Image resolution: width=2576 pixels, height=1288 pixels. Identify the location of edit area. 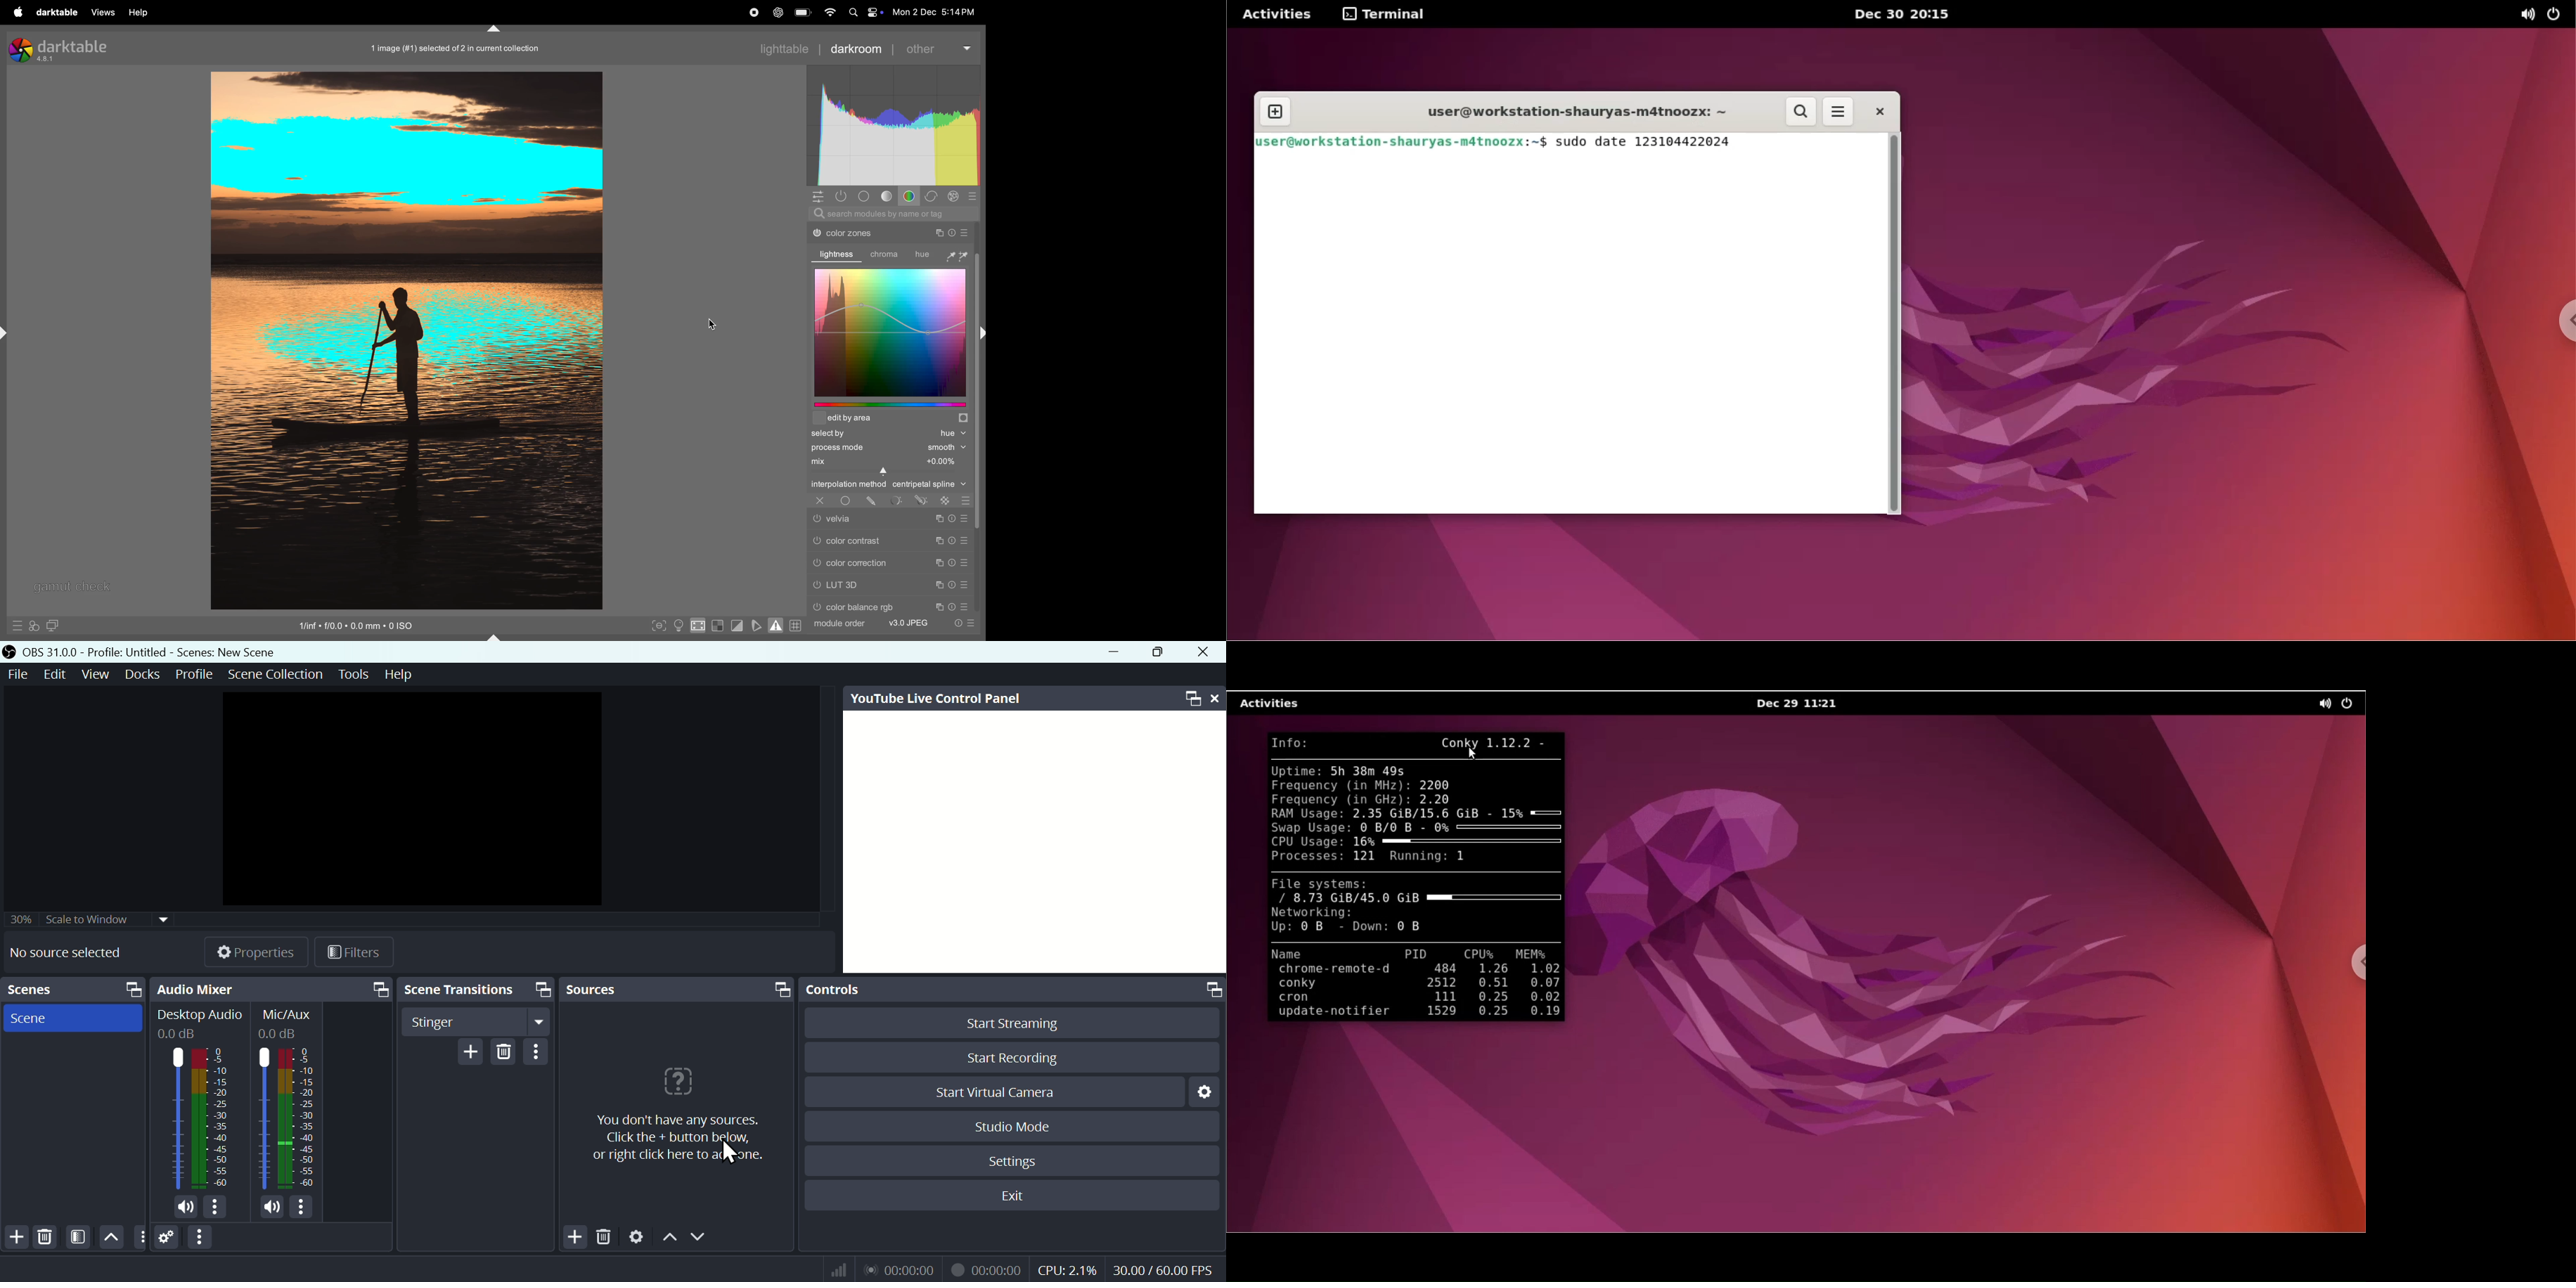
(891, 419).